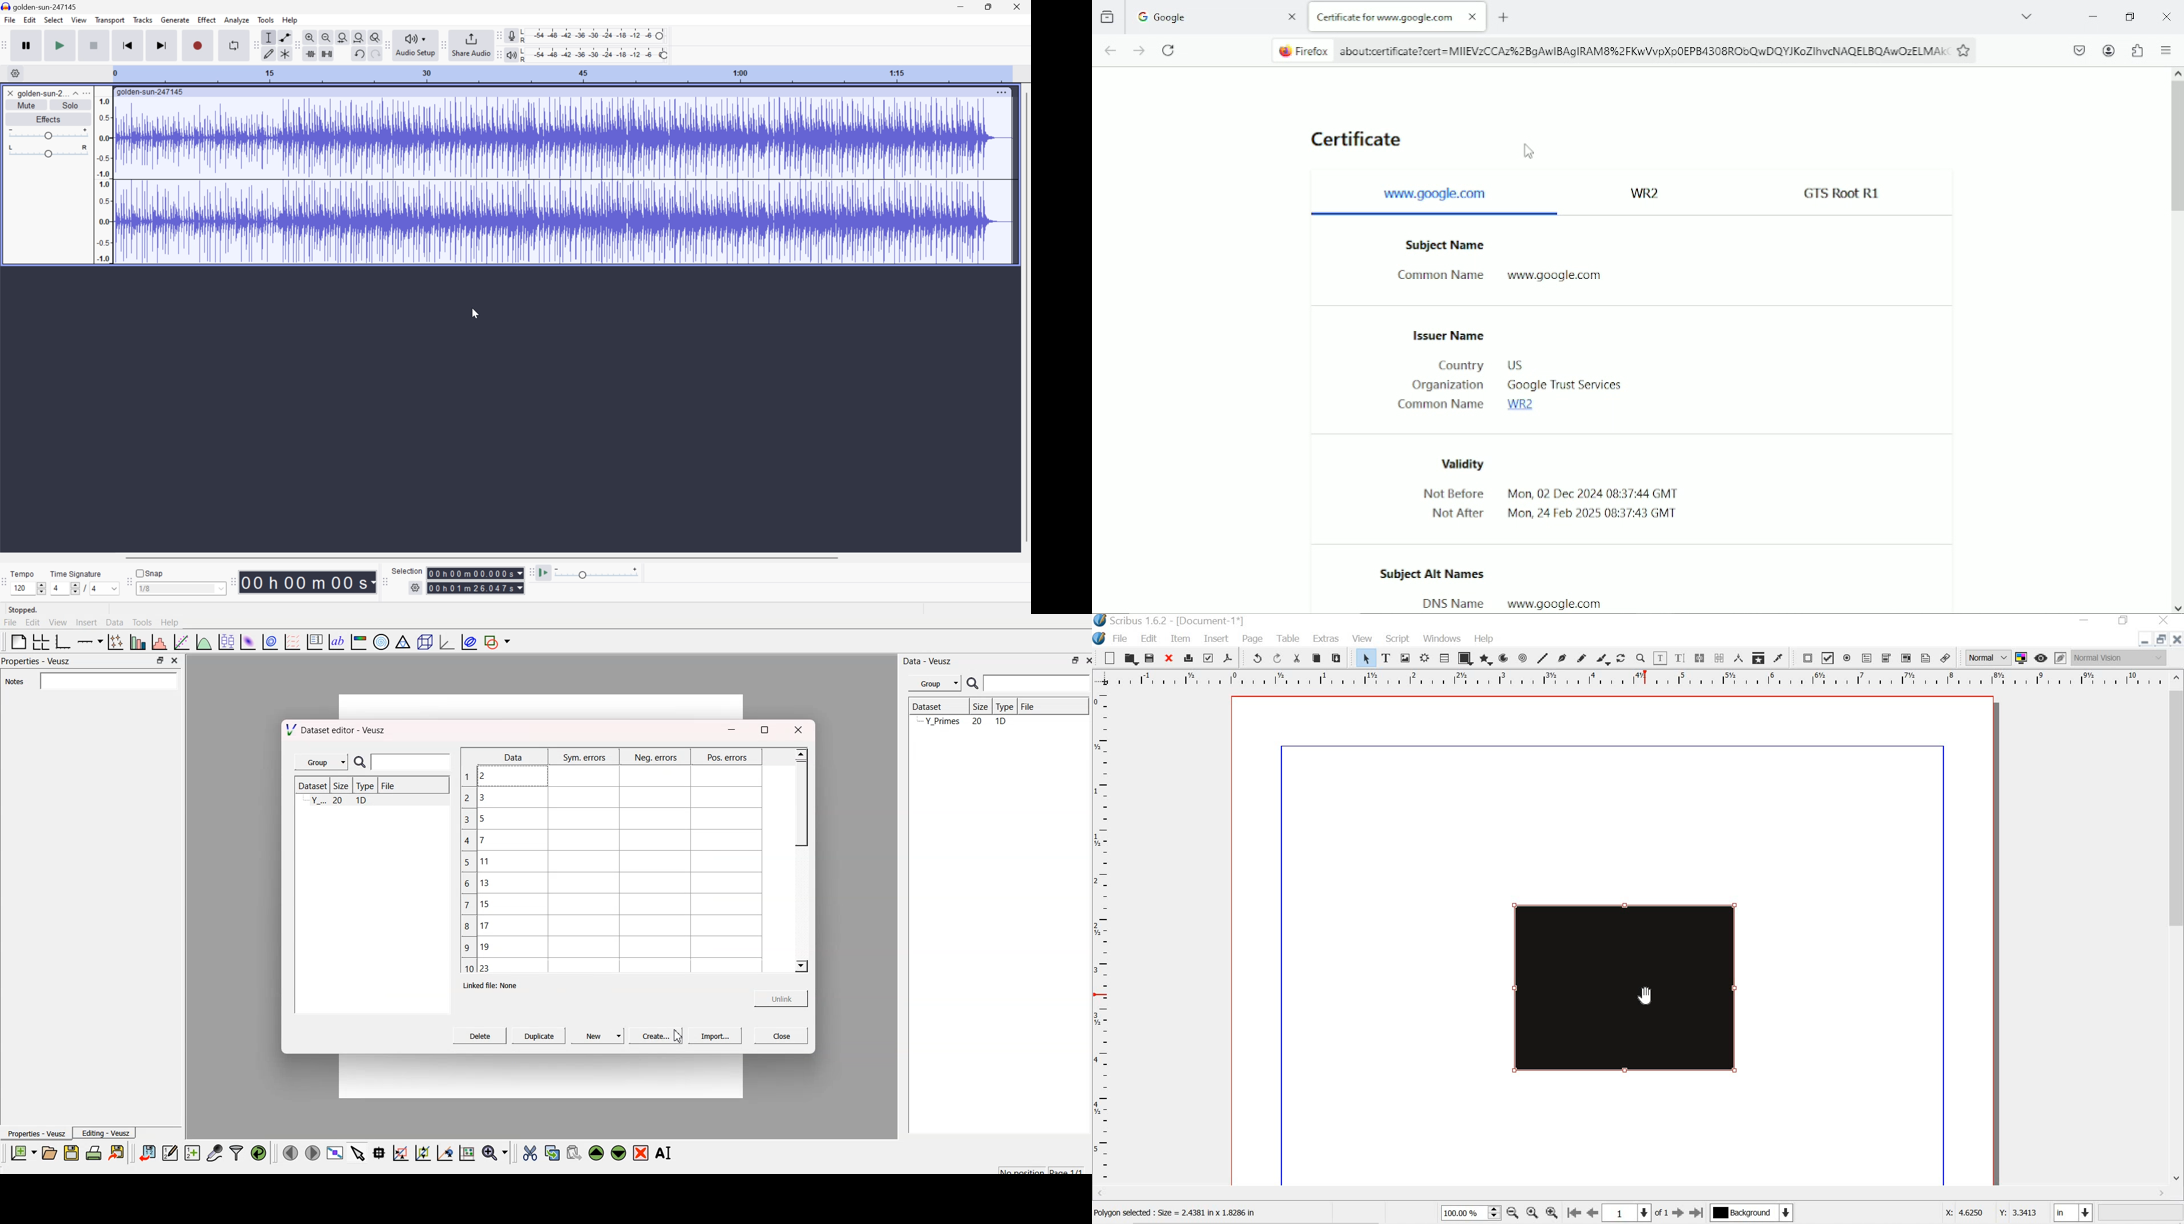 The height and width of the screenshot is (1232, 2184). I want to click on tools, so click(1289, 637).